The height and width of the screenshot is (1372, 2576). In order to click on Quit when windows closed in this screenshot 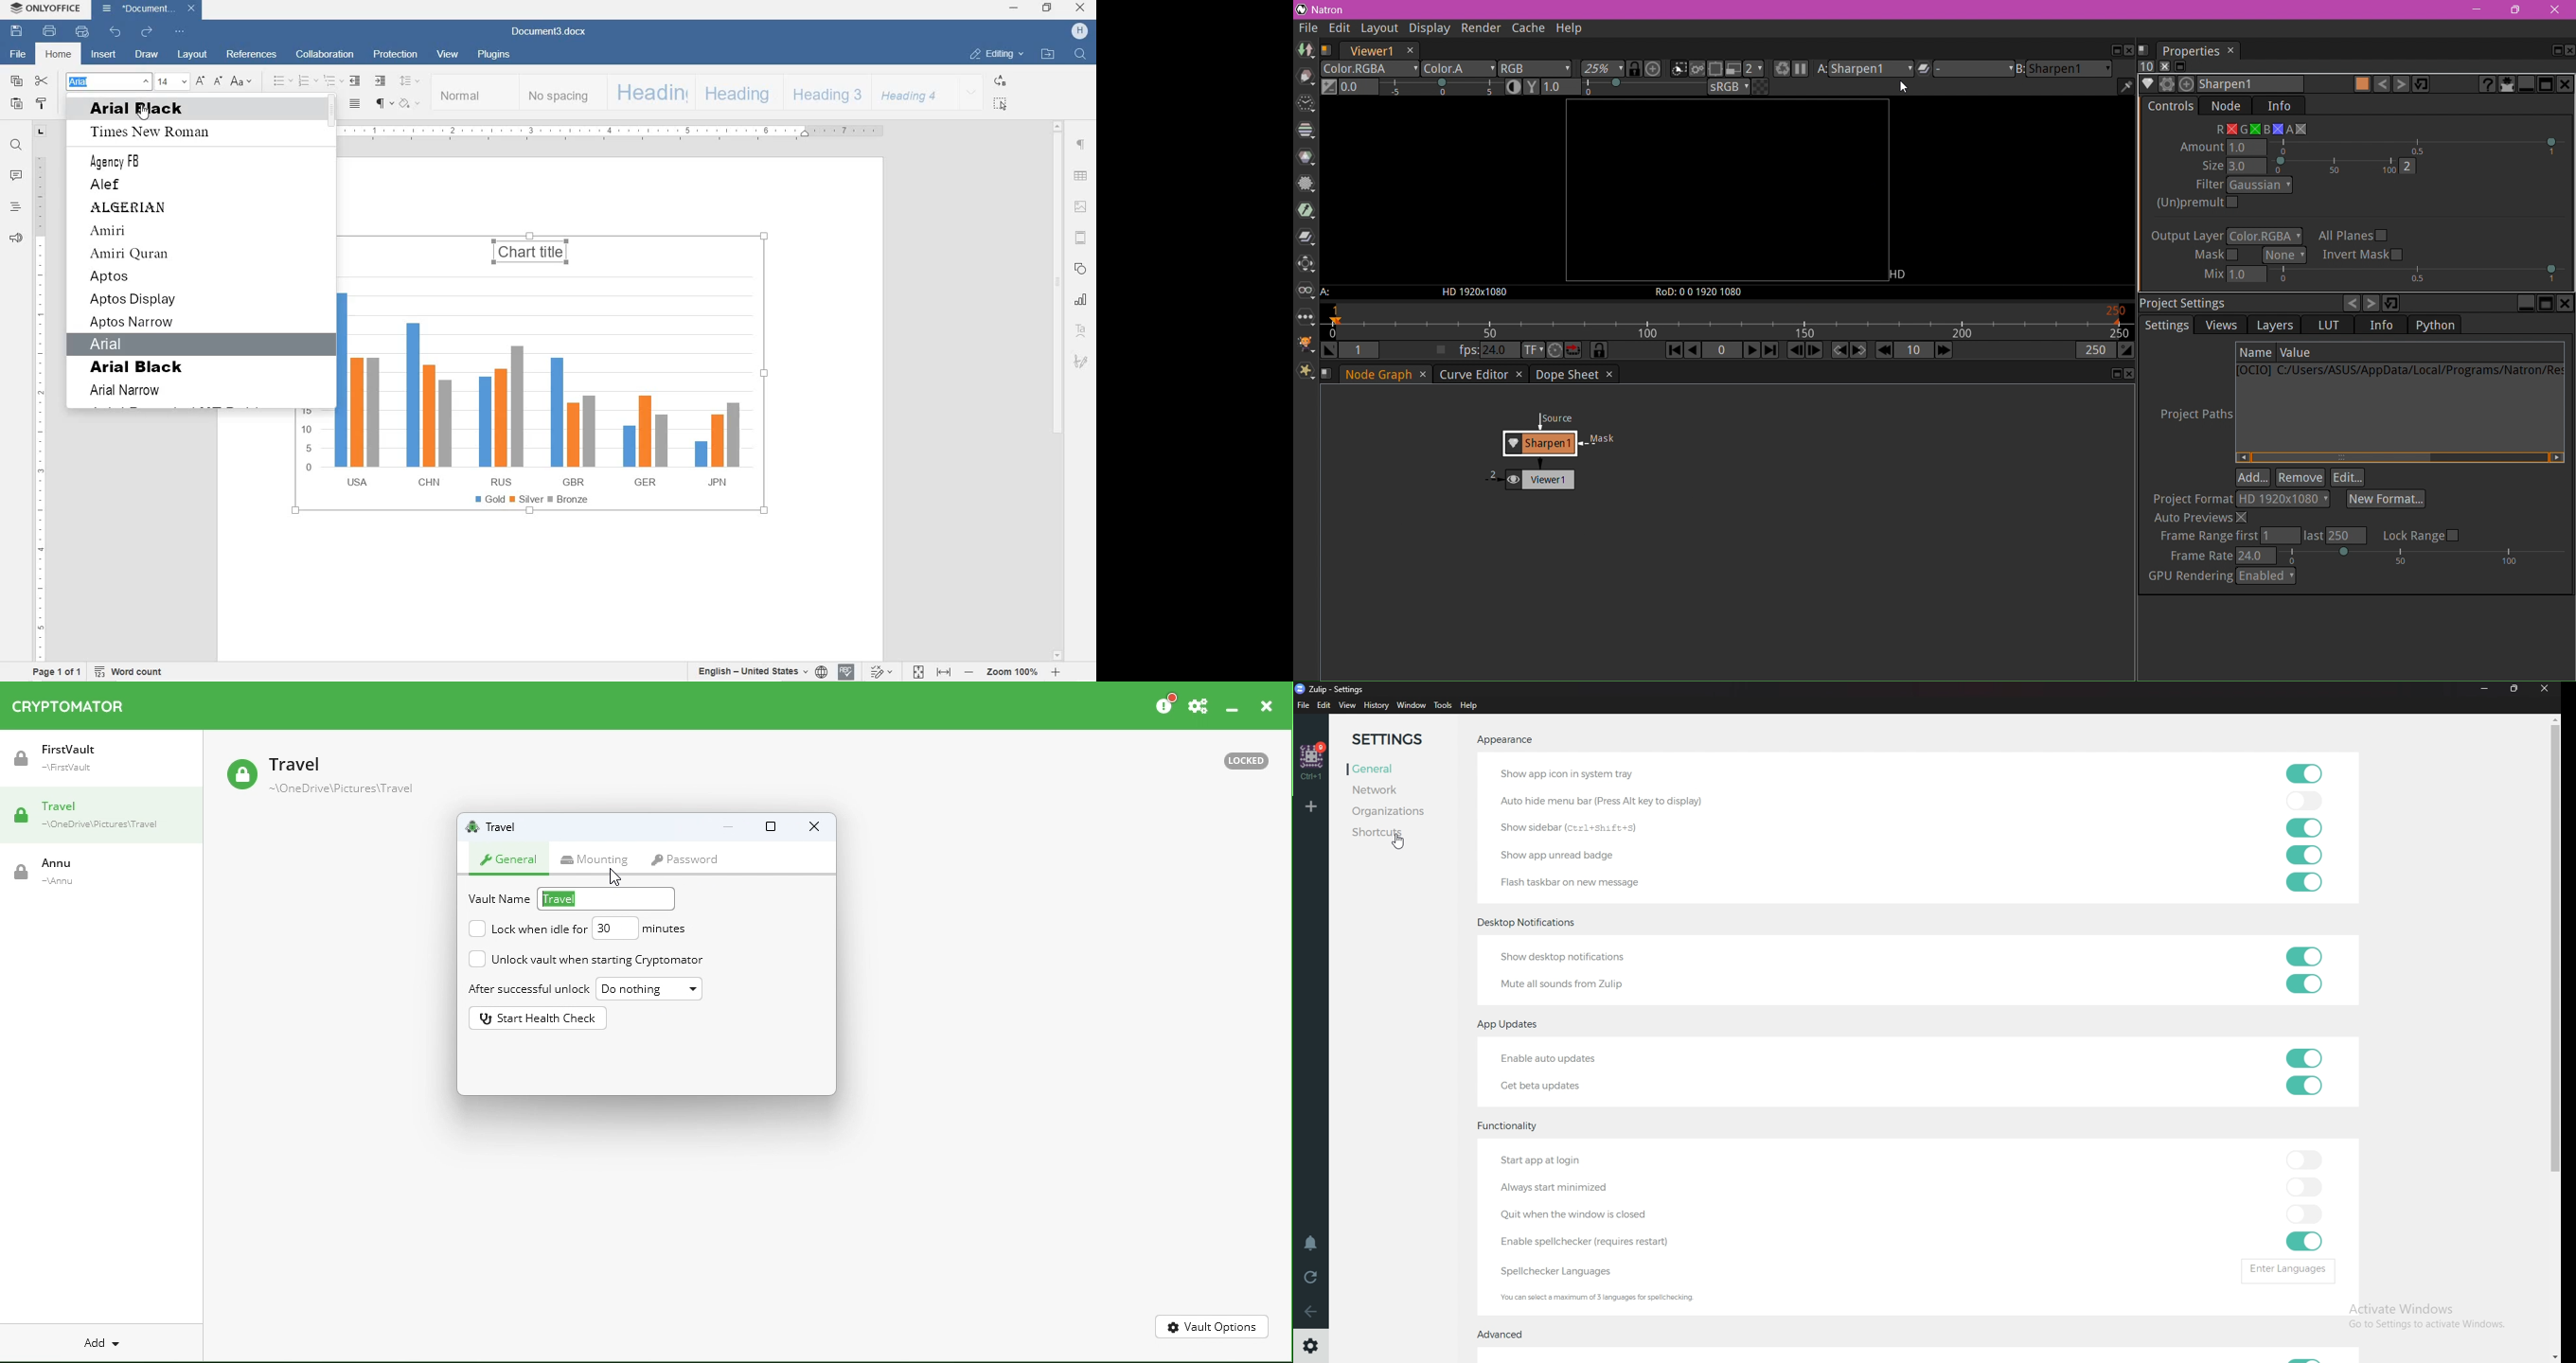, I will do `click(1593, 1215)`.